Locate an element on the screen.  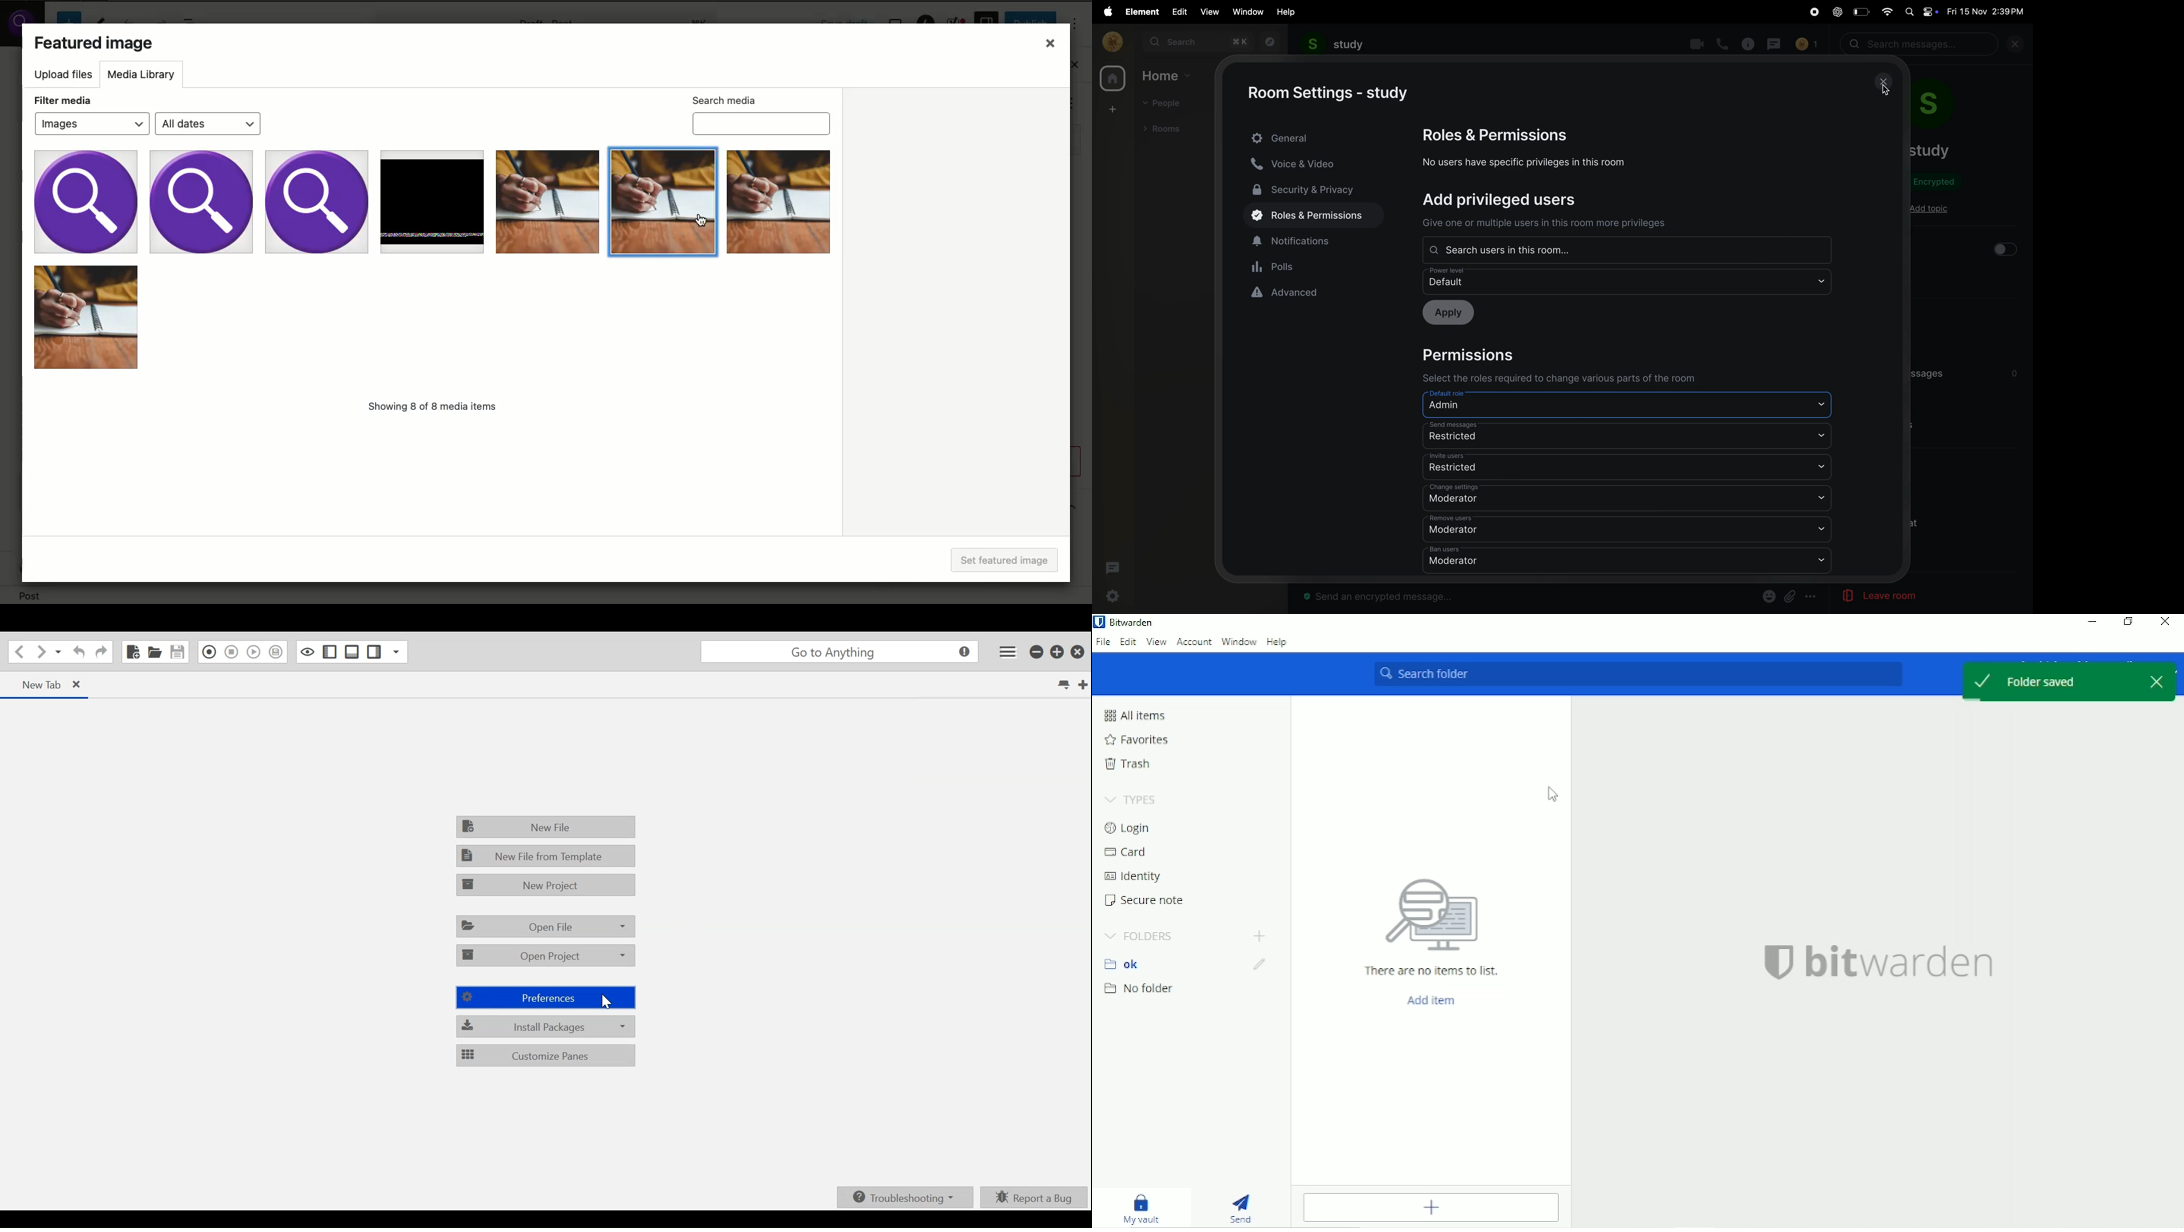
Recording in Macro  is located at coordinates (210, 652).